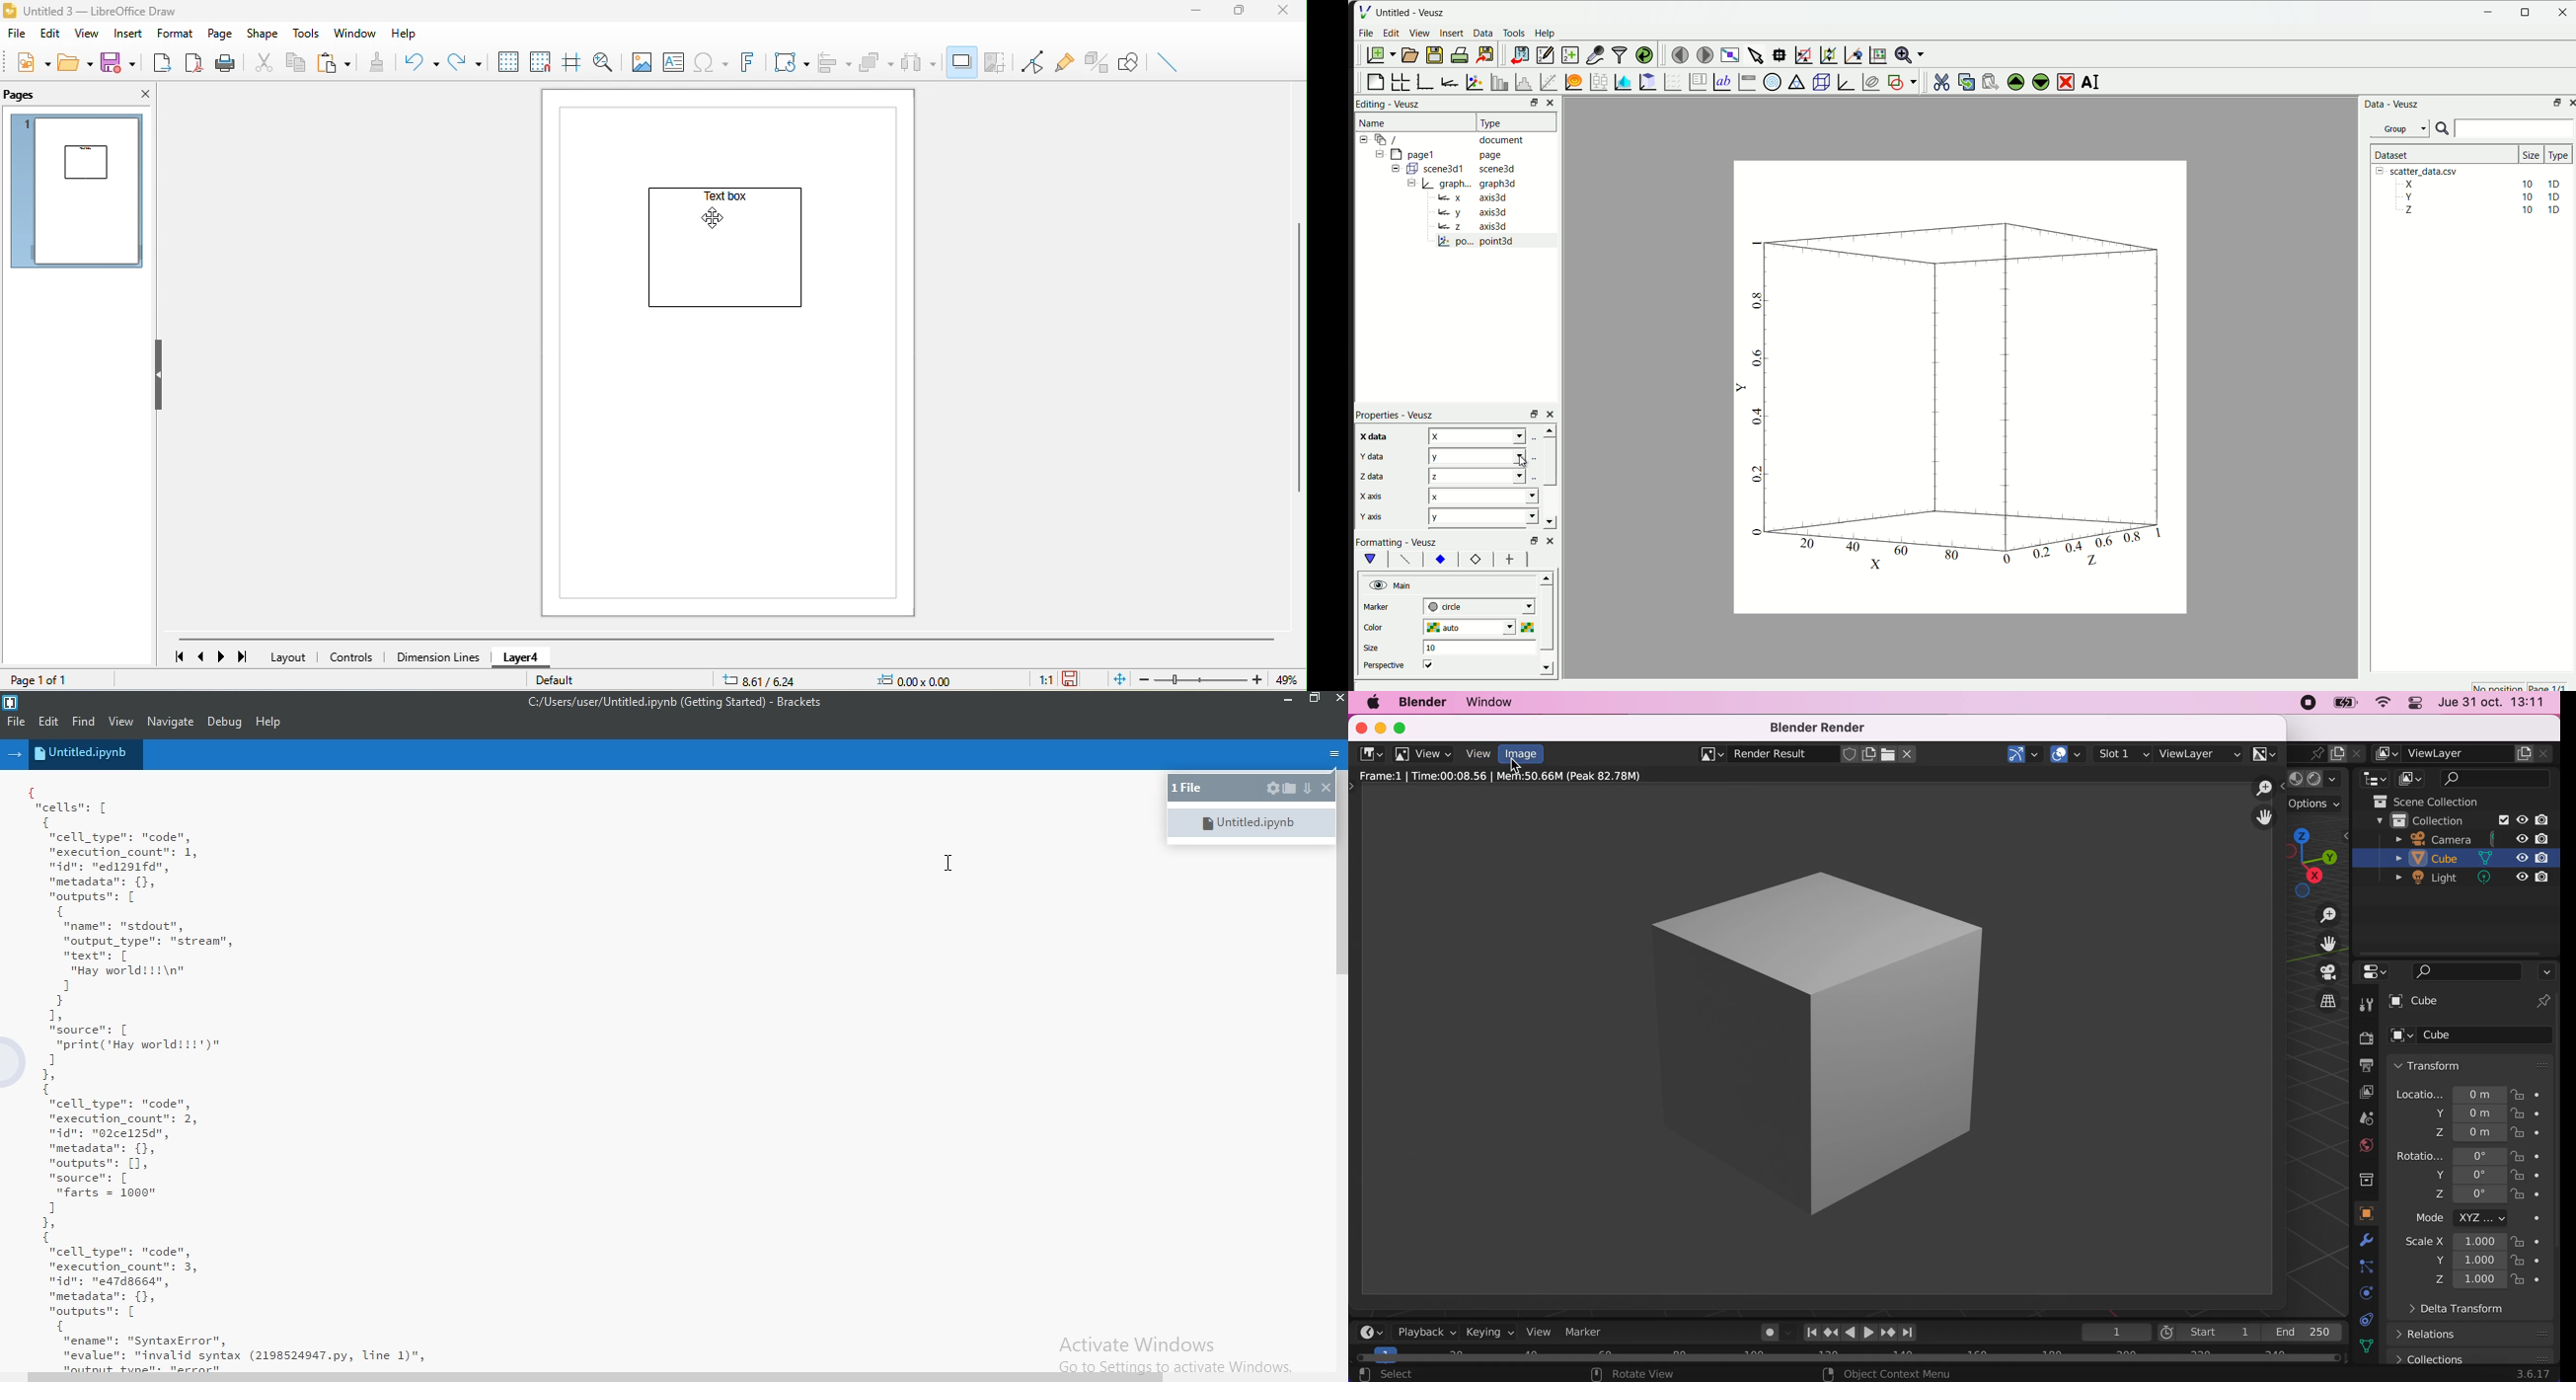 Image resolution: width=2576 pixels, height=1400 pixels. What do you see at coordinates (30, 98) in the screenshot?
I see `pages` at bounding box center [30, 98].